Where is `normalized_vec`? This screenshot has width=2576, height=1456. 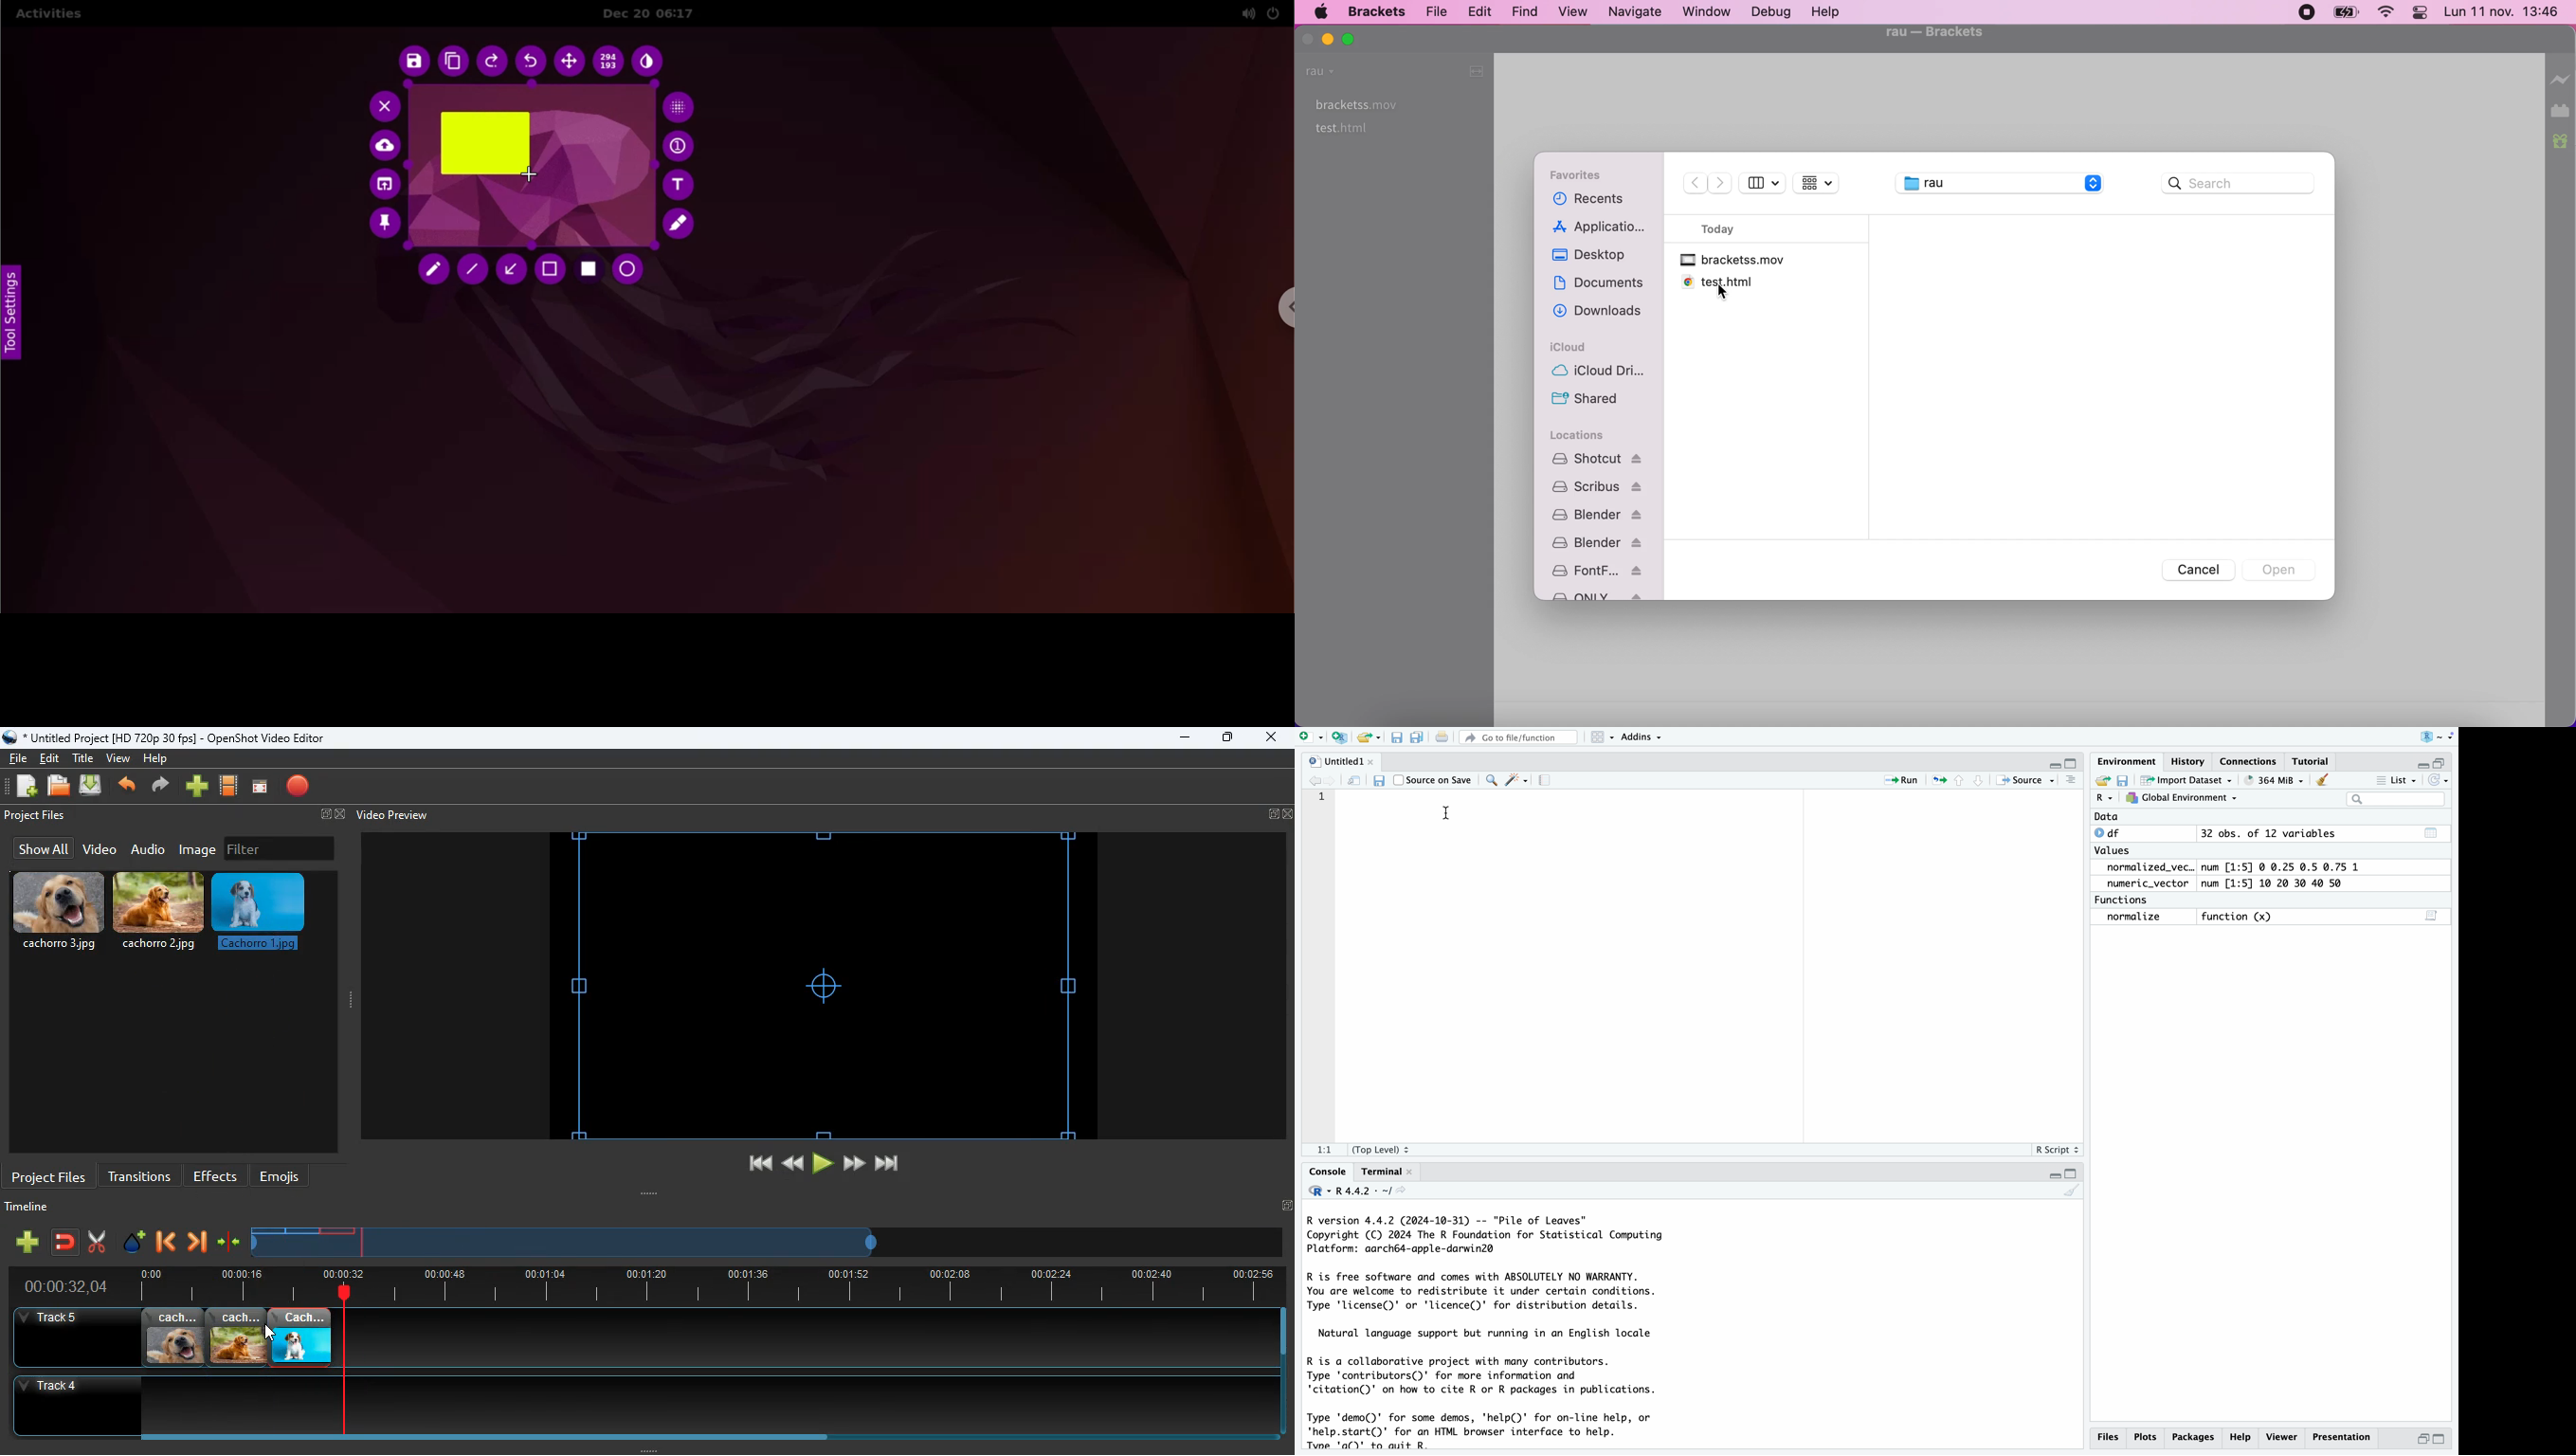 normalized_vec is located at coordinates (2143, 868).